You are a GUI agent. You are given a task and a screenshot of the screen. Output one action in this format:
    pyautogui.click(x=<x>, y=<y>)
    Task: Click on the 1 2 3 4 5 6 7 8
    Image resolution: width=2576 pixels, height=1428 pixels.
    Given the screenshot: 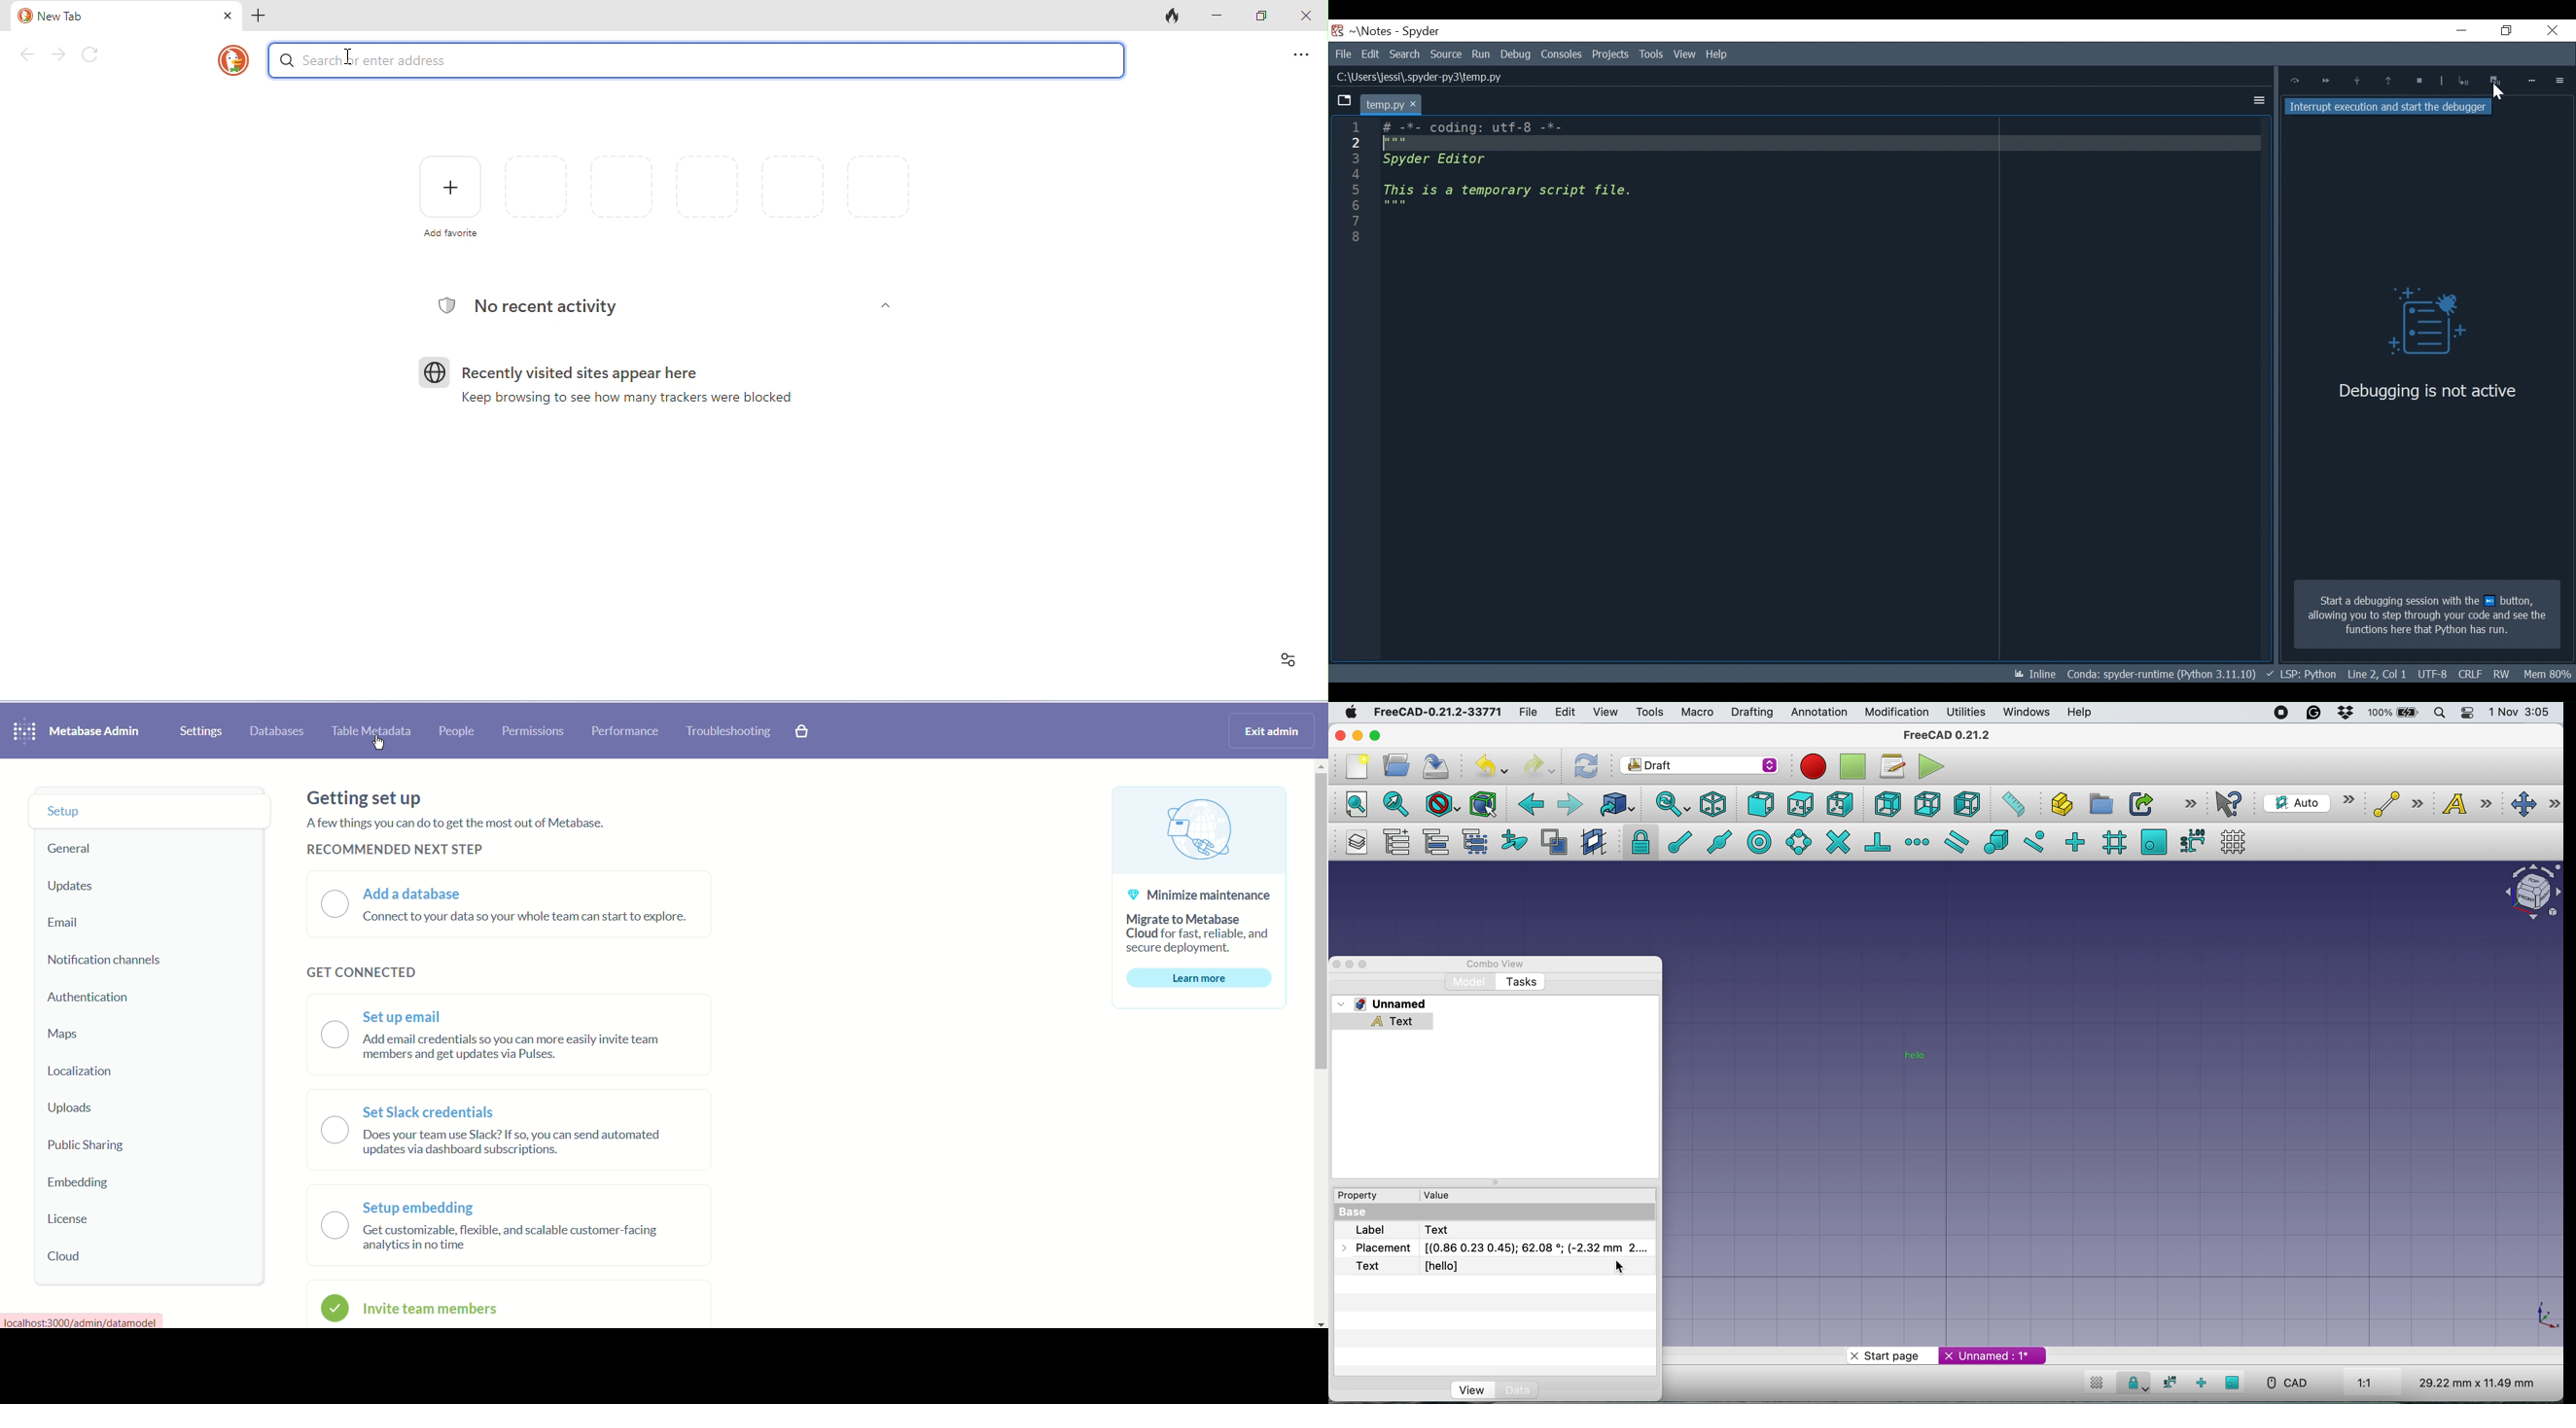 What is the action you would take?
    pyautogui.click(x=1354, y=187)
    